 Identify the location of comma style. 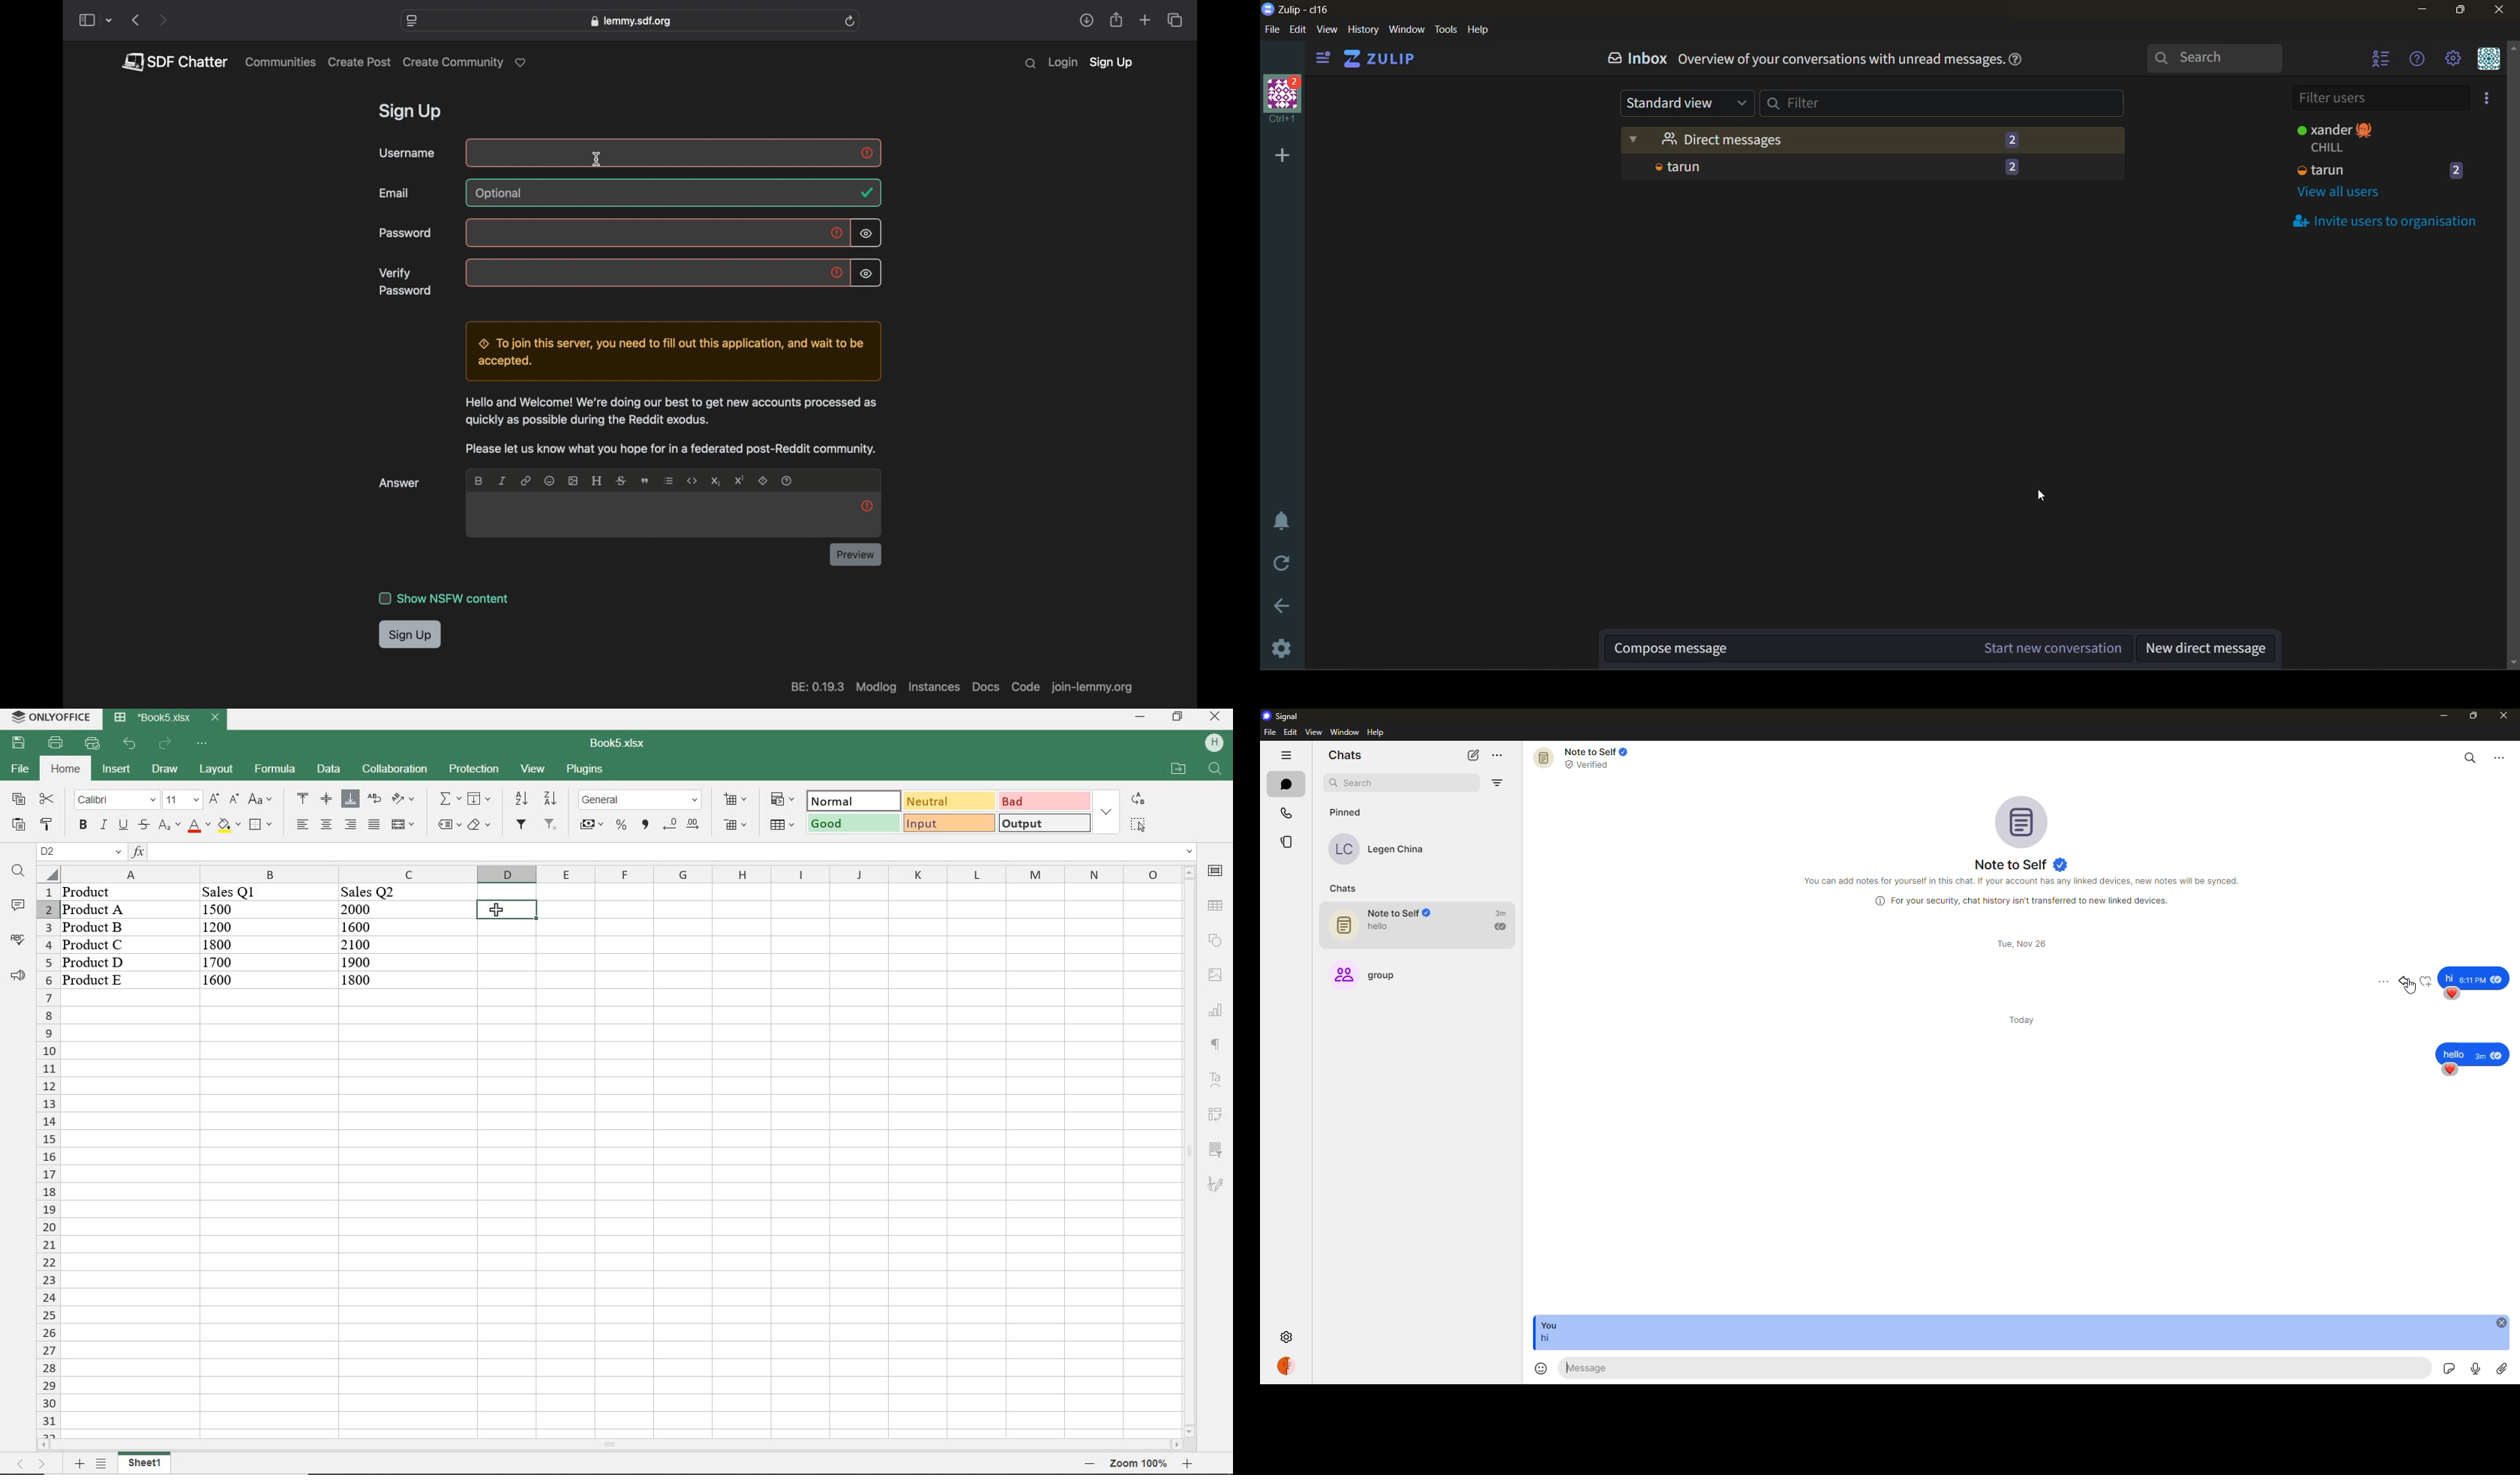
(646, 824).